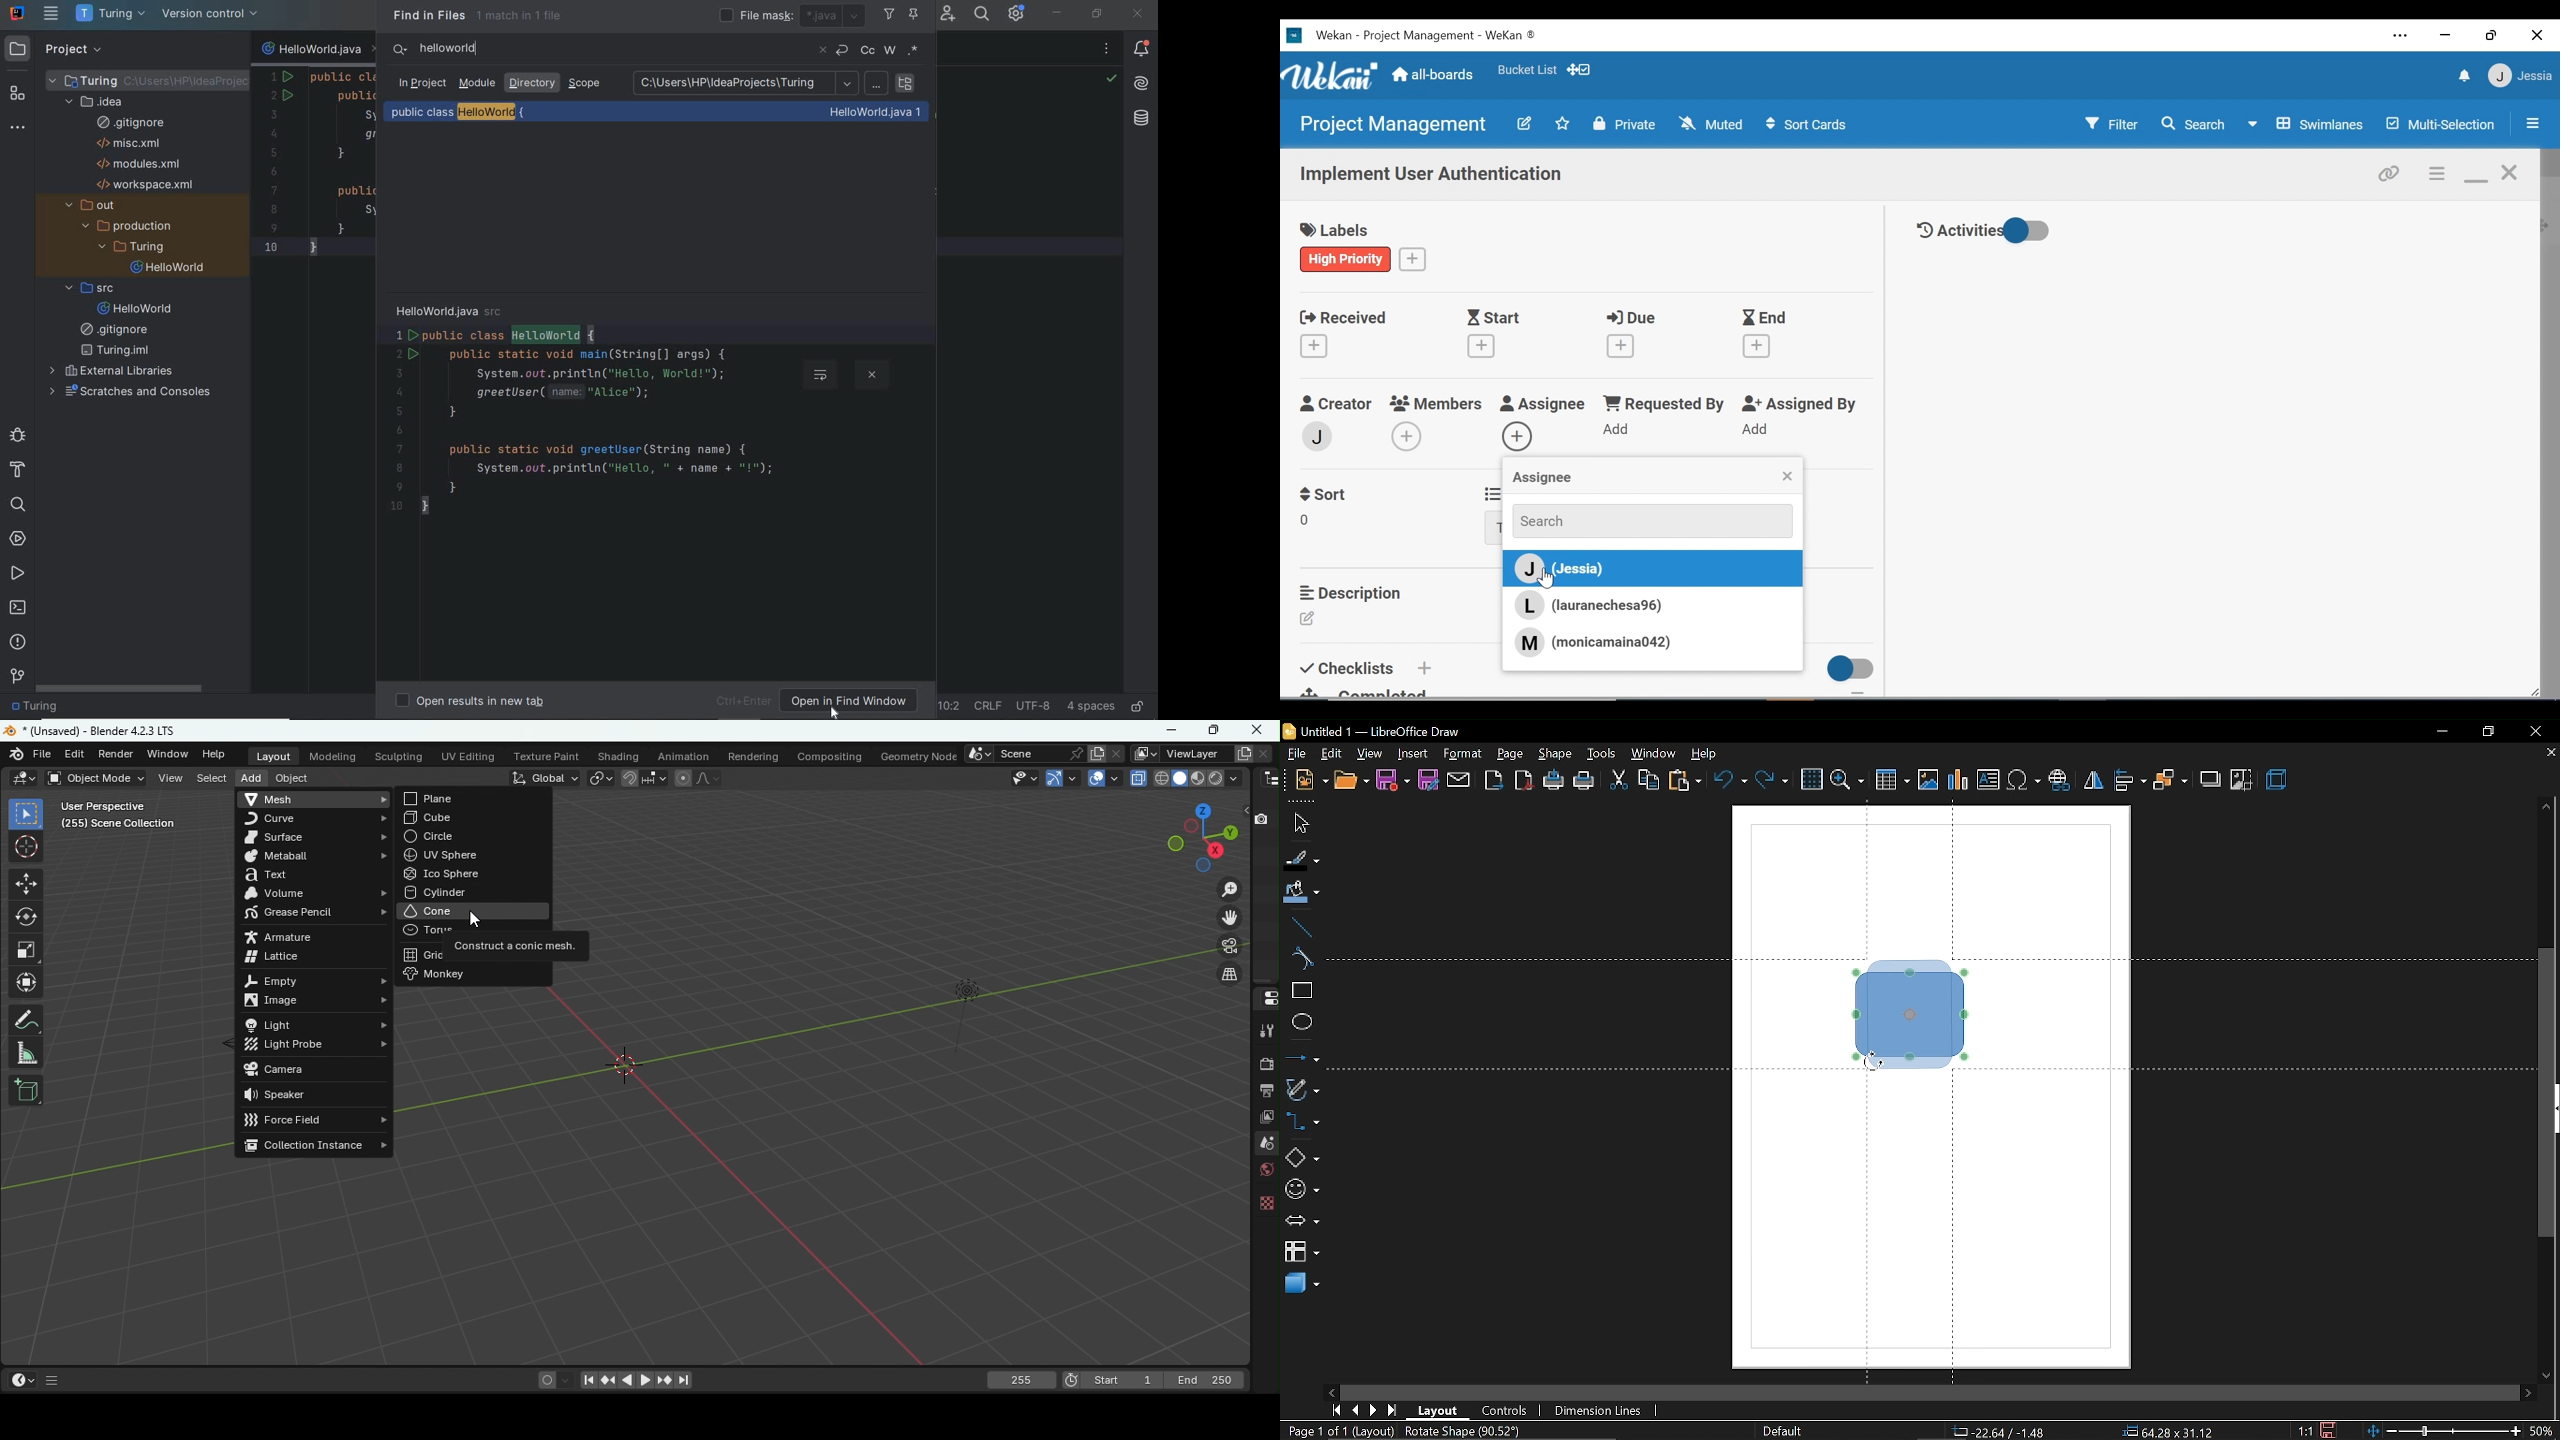  I want to click on Add Member, so click(1518, 437).